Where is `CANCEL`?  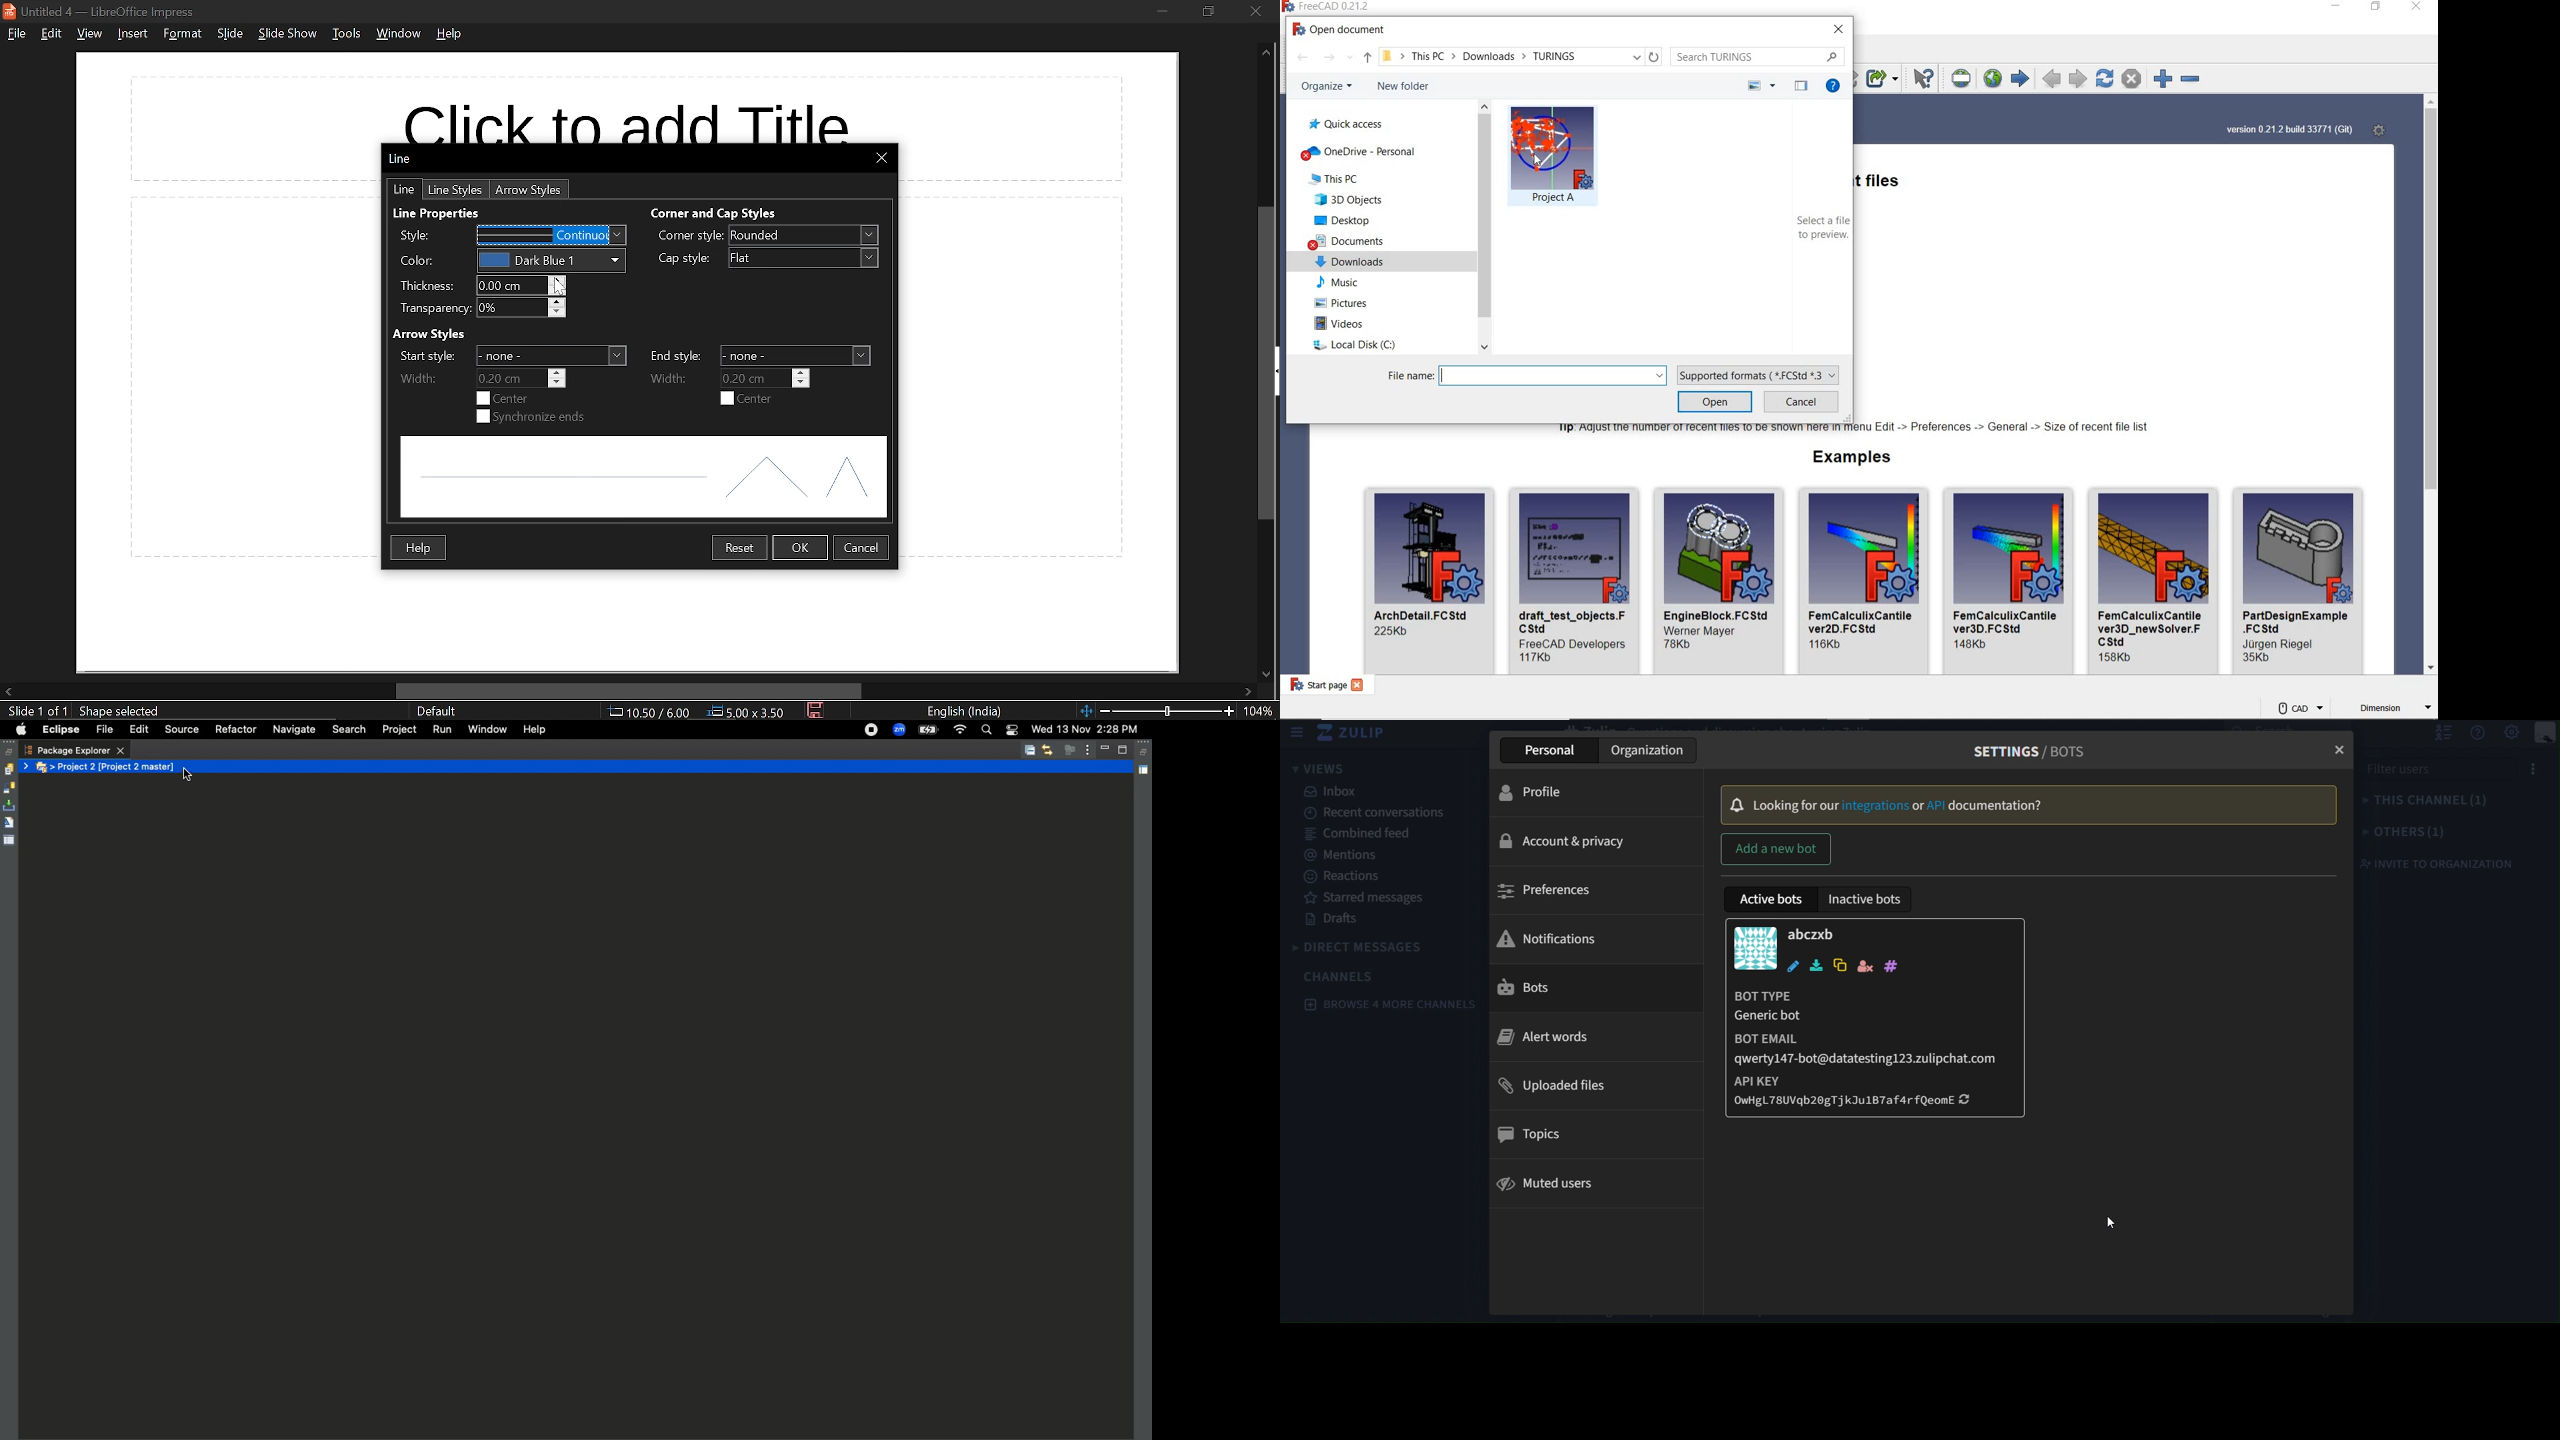 CANCEL is located at coordinates (1803, 402).